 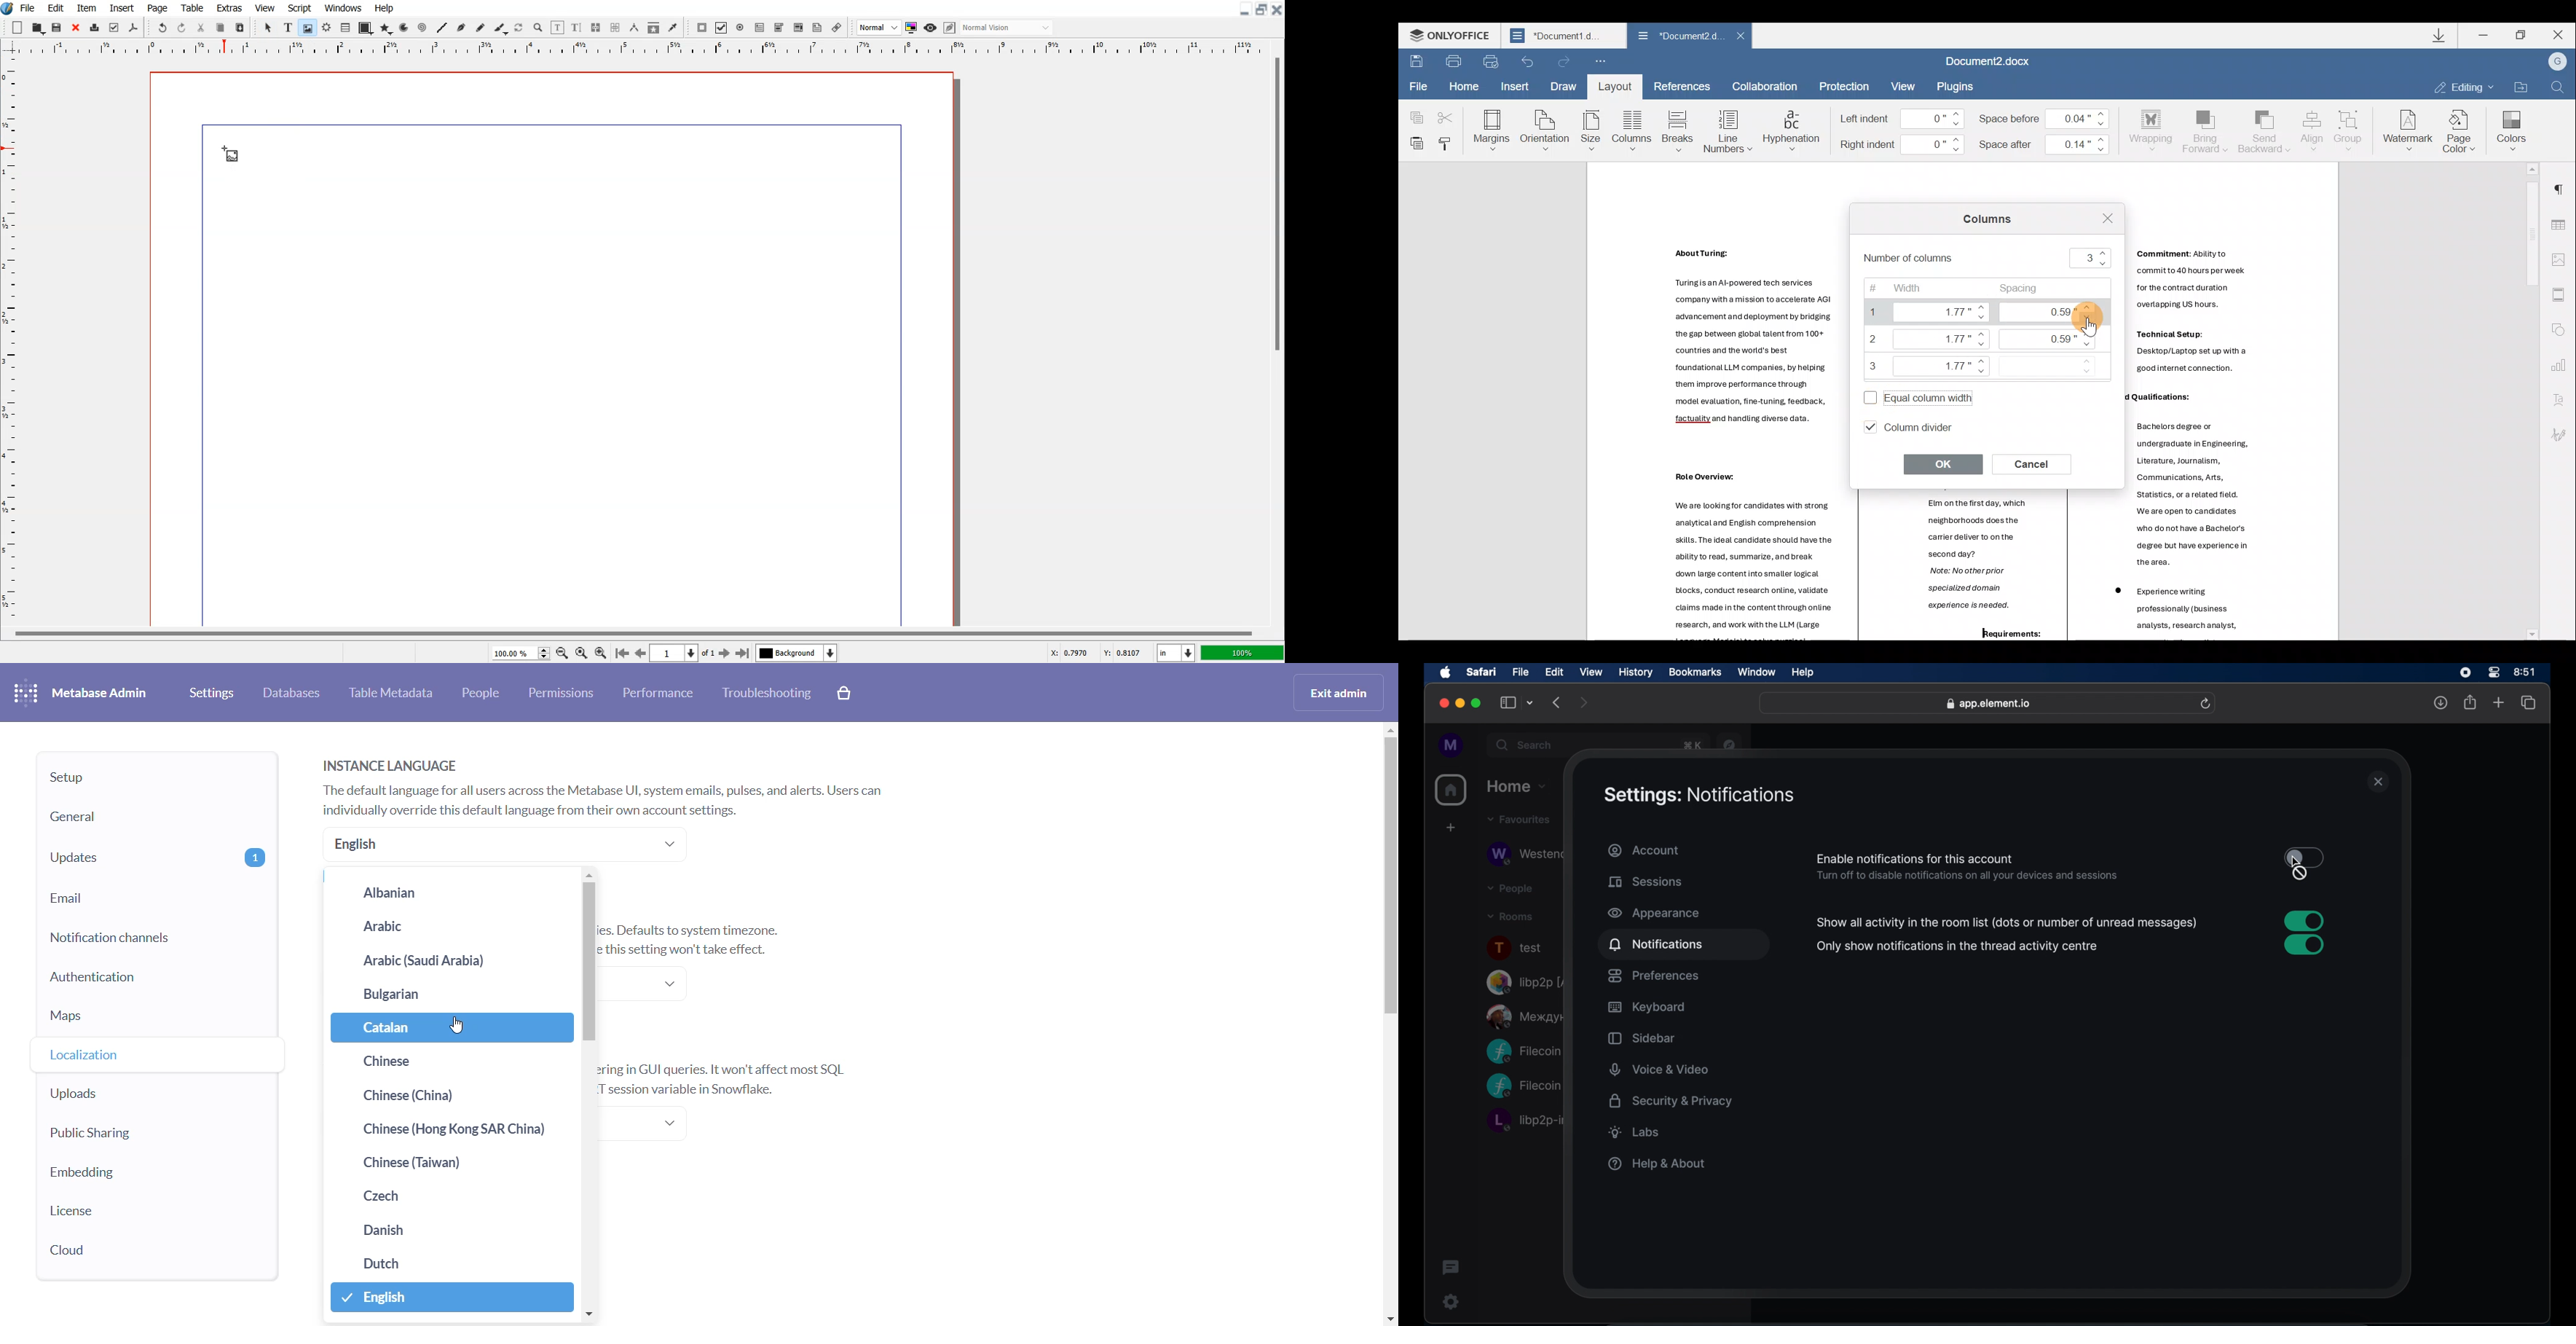 I want to click on cloud, so click(x=138, y=1247).